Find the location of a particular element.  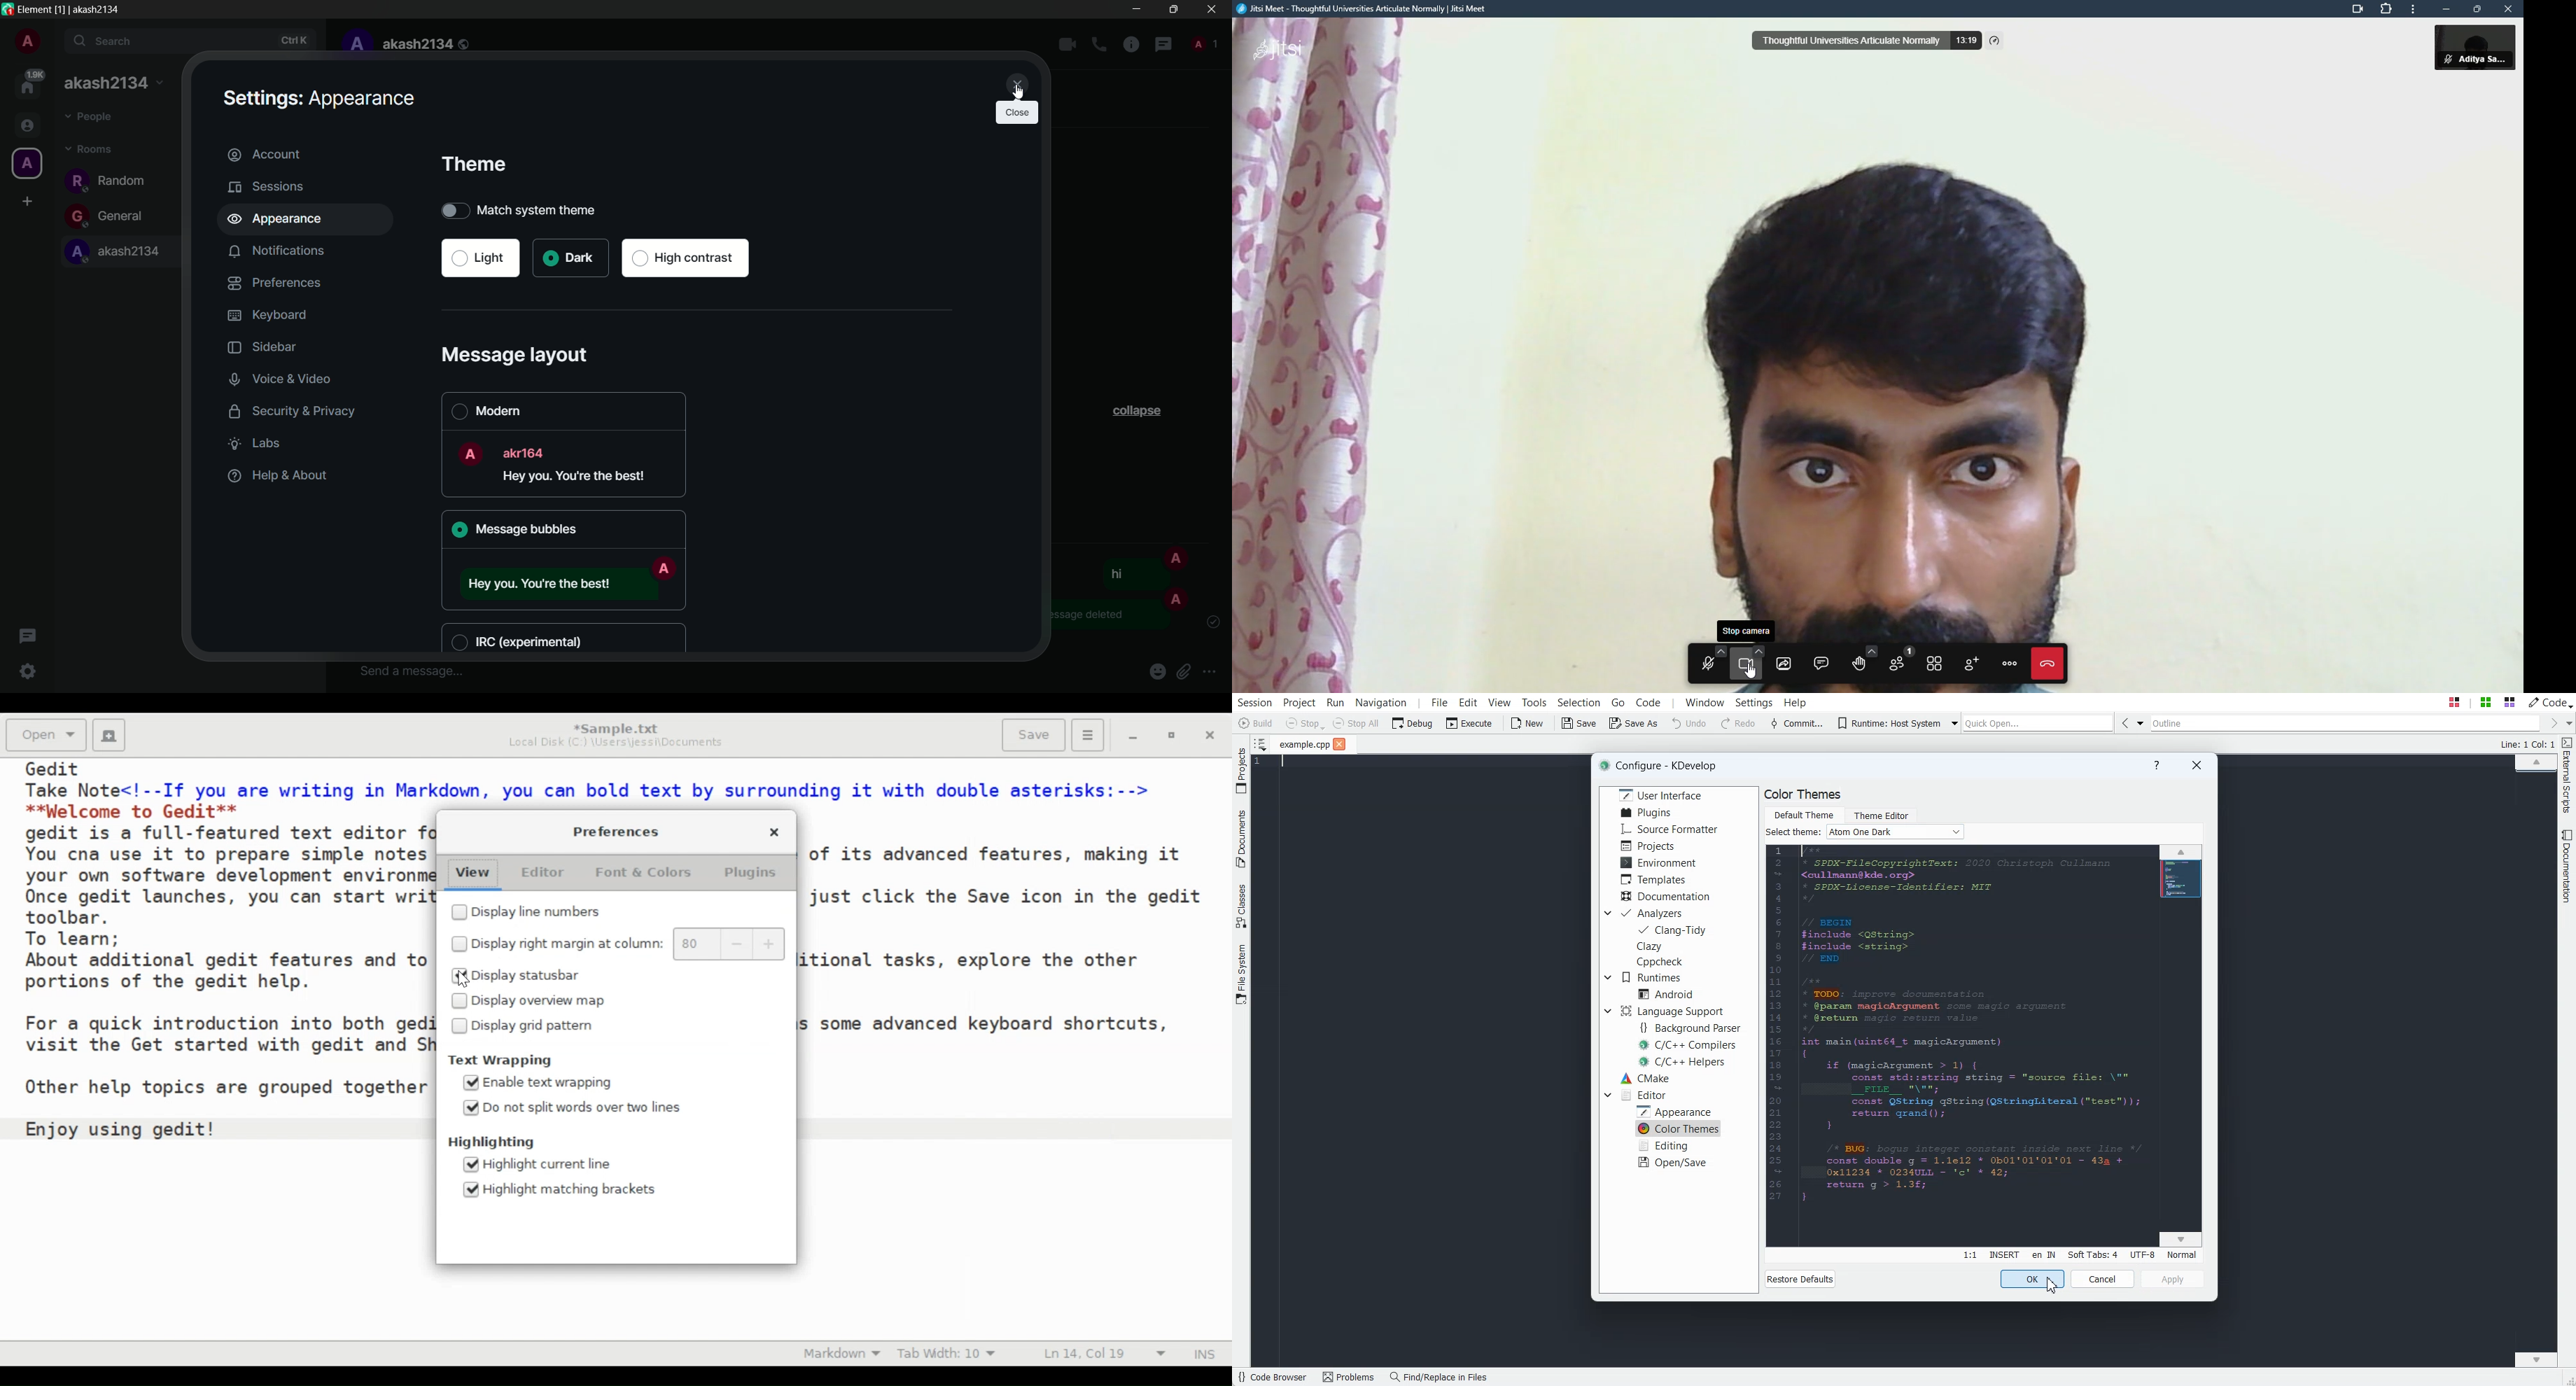

Microphone is located at coordinates (1708, 663).